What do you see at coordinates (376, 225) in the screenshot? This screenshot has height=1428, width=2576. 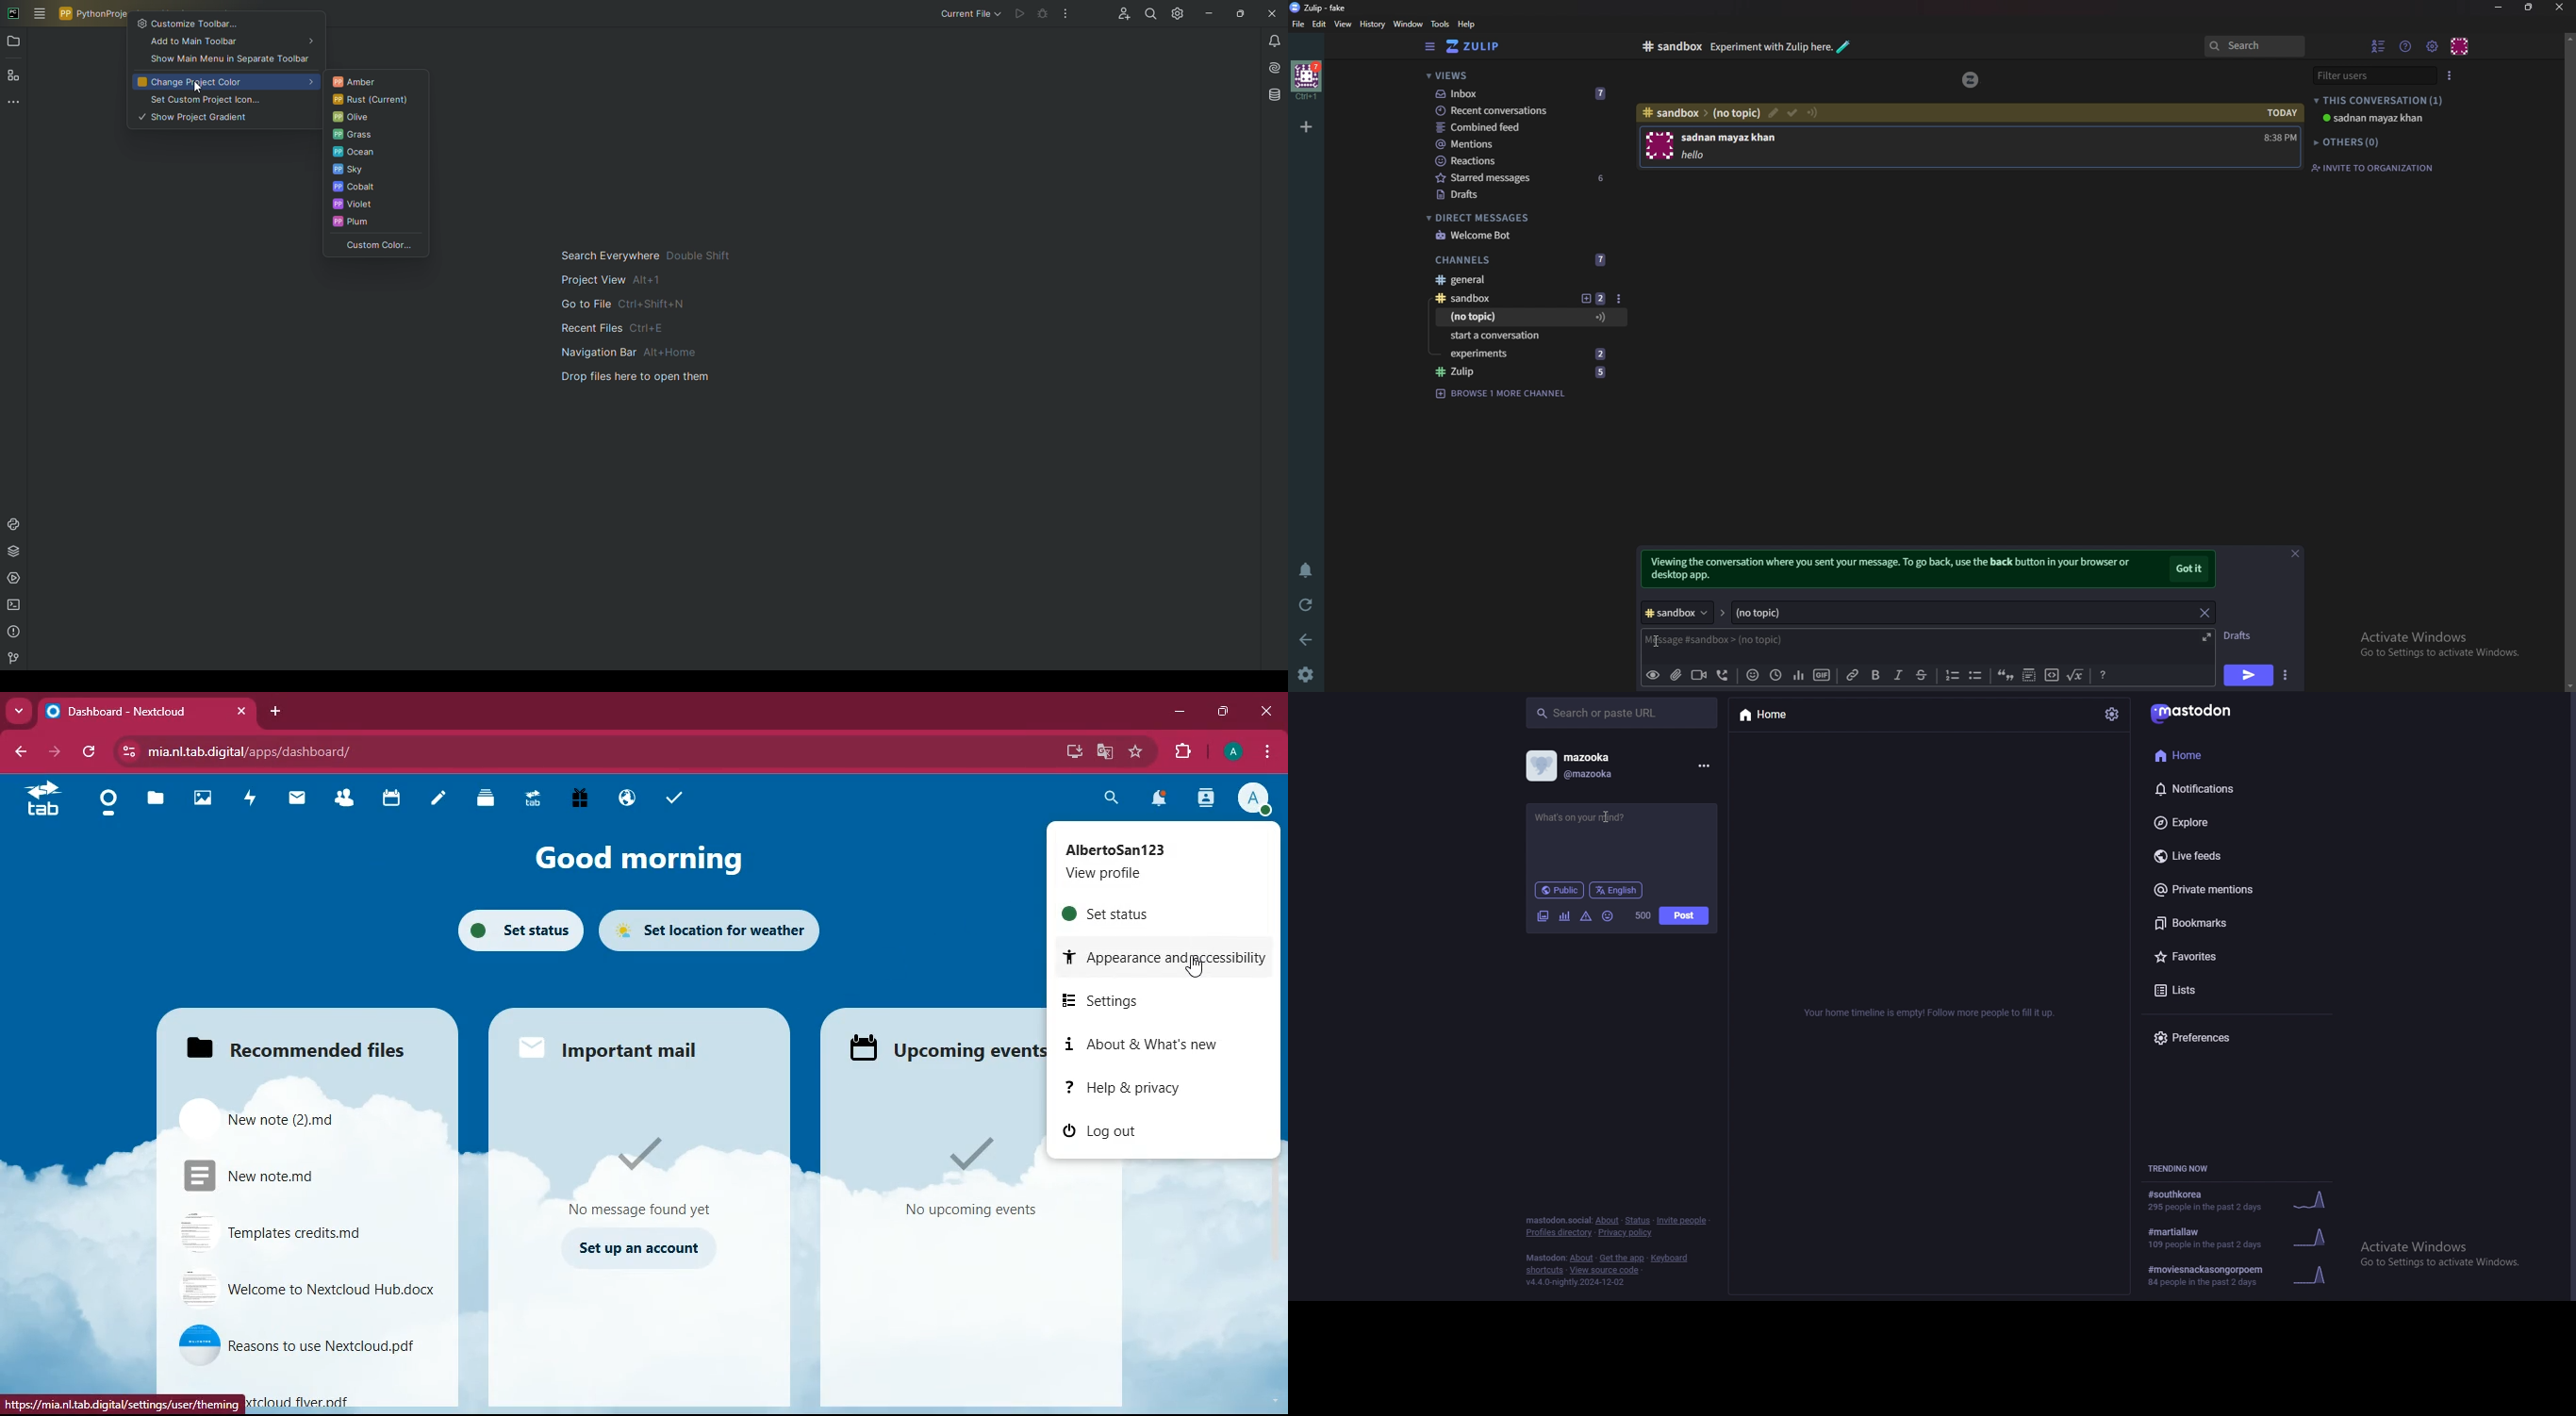 I see `Plum` at bounding box center [376, 225].